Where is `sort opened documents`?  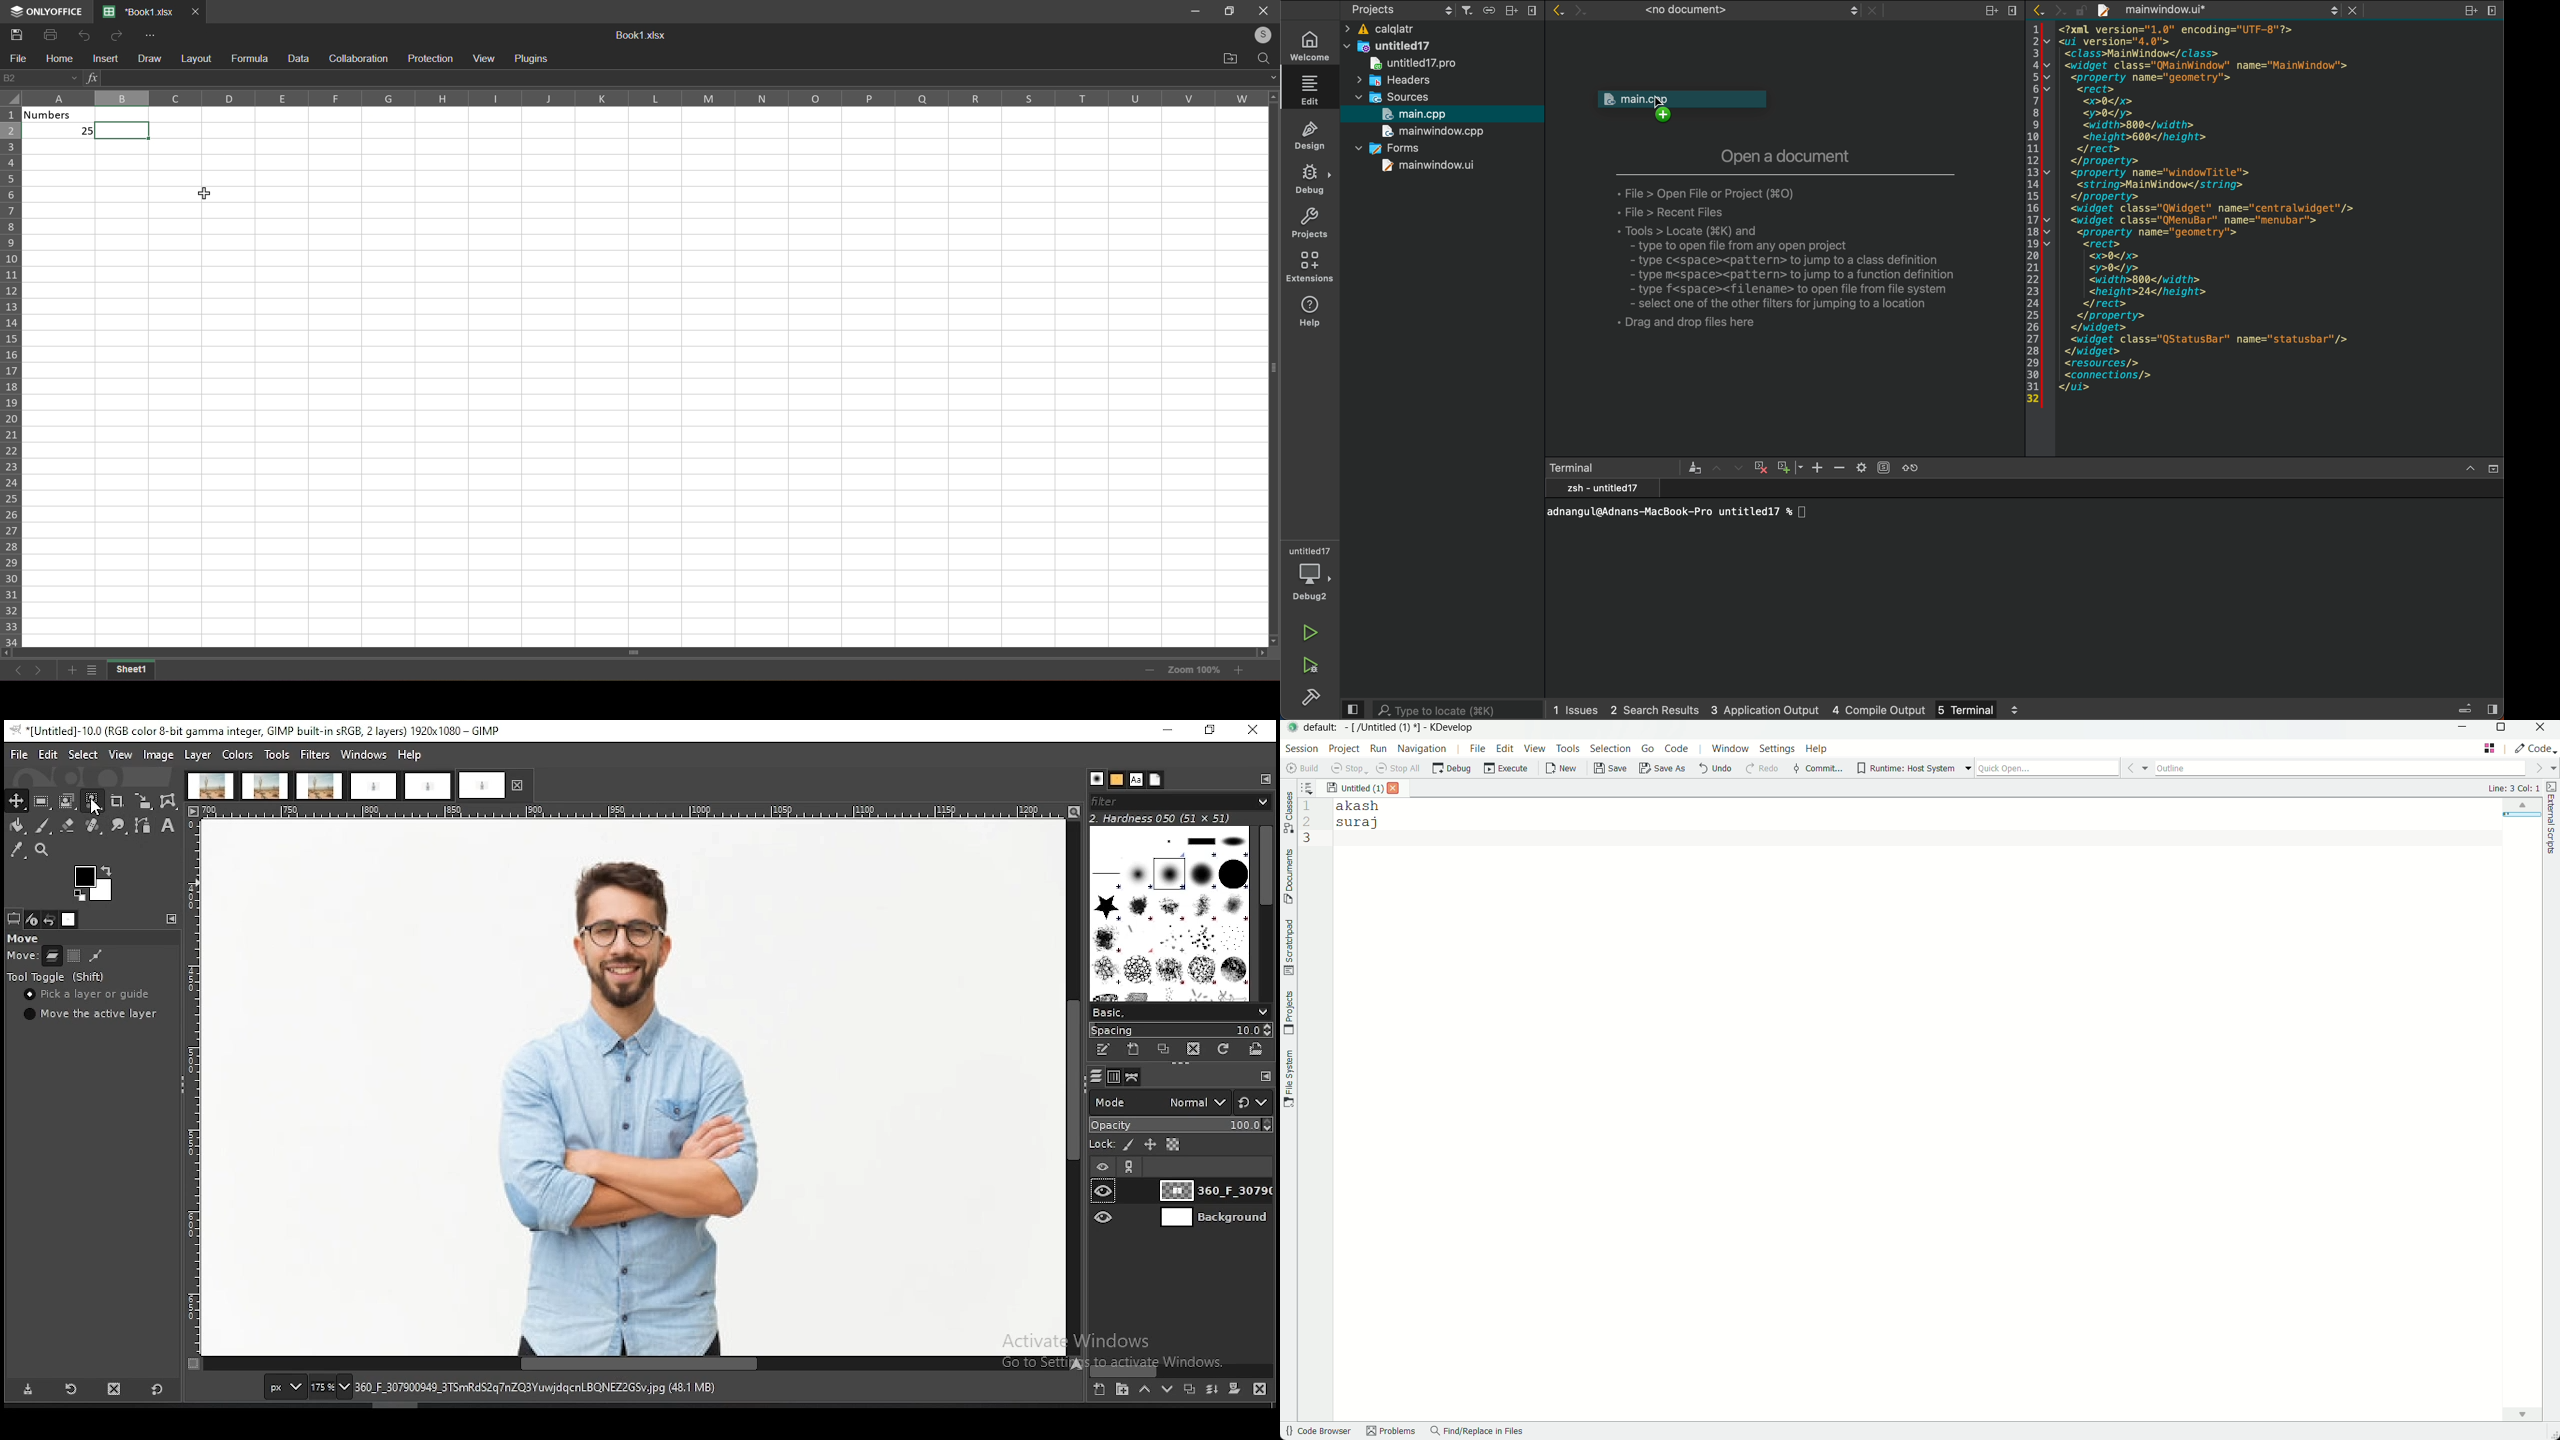
sort opened documents is located at coordinates (1313, 787).